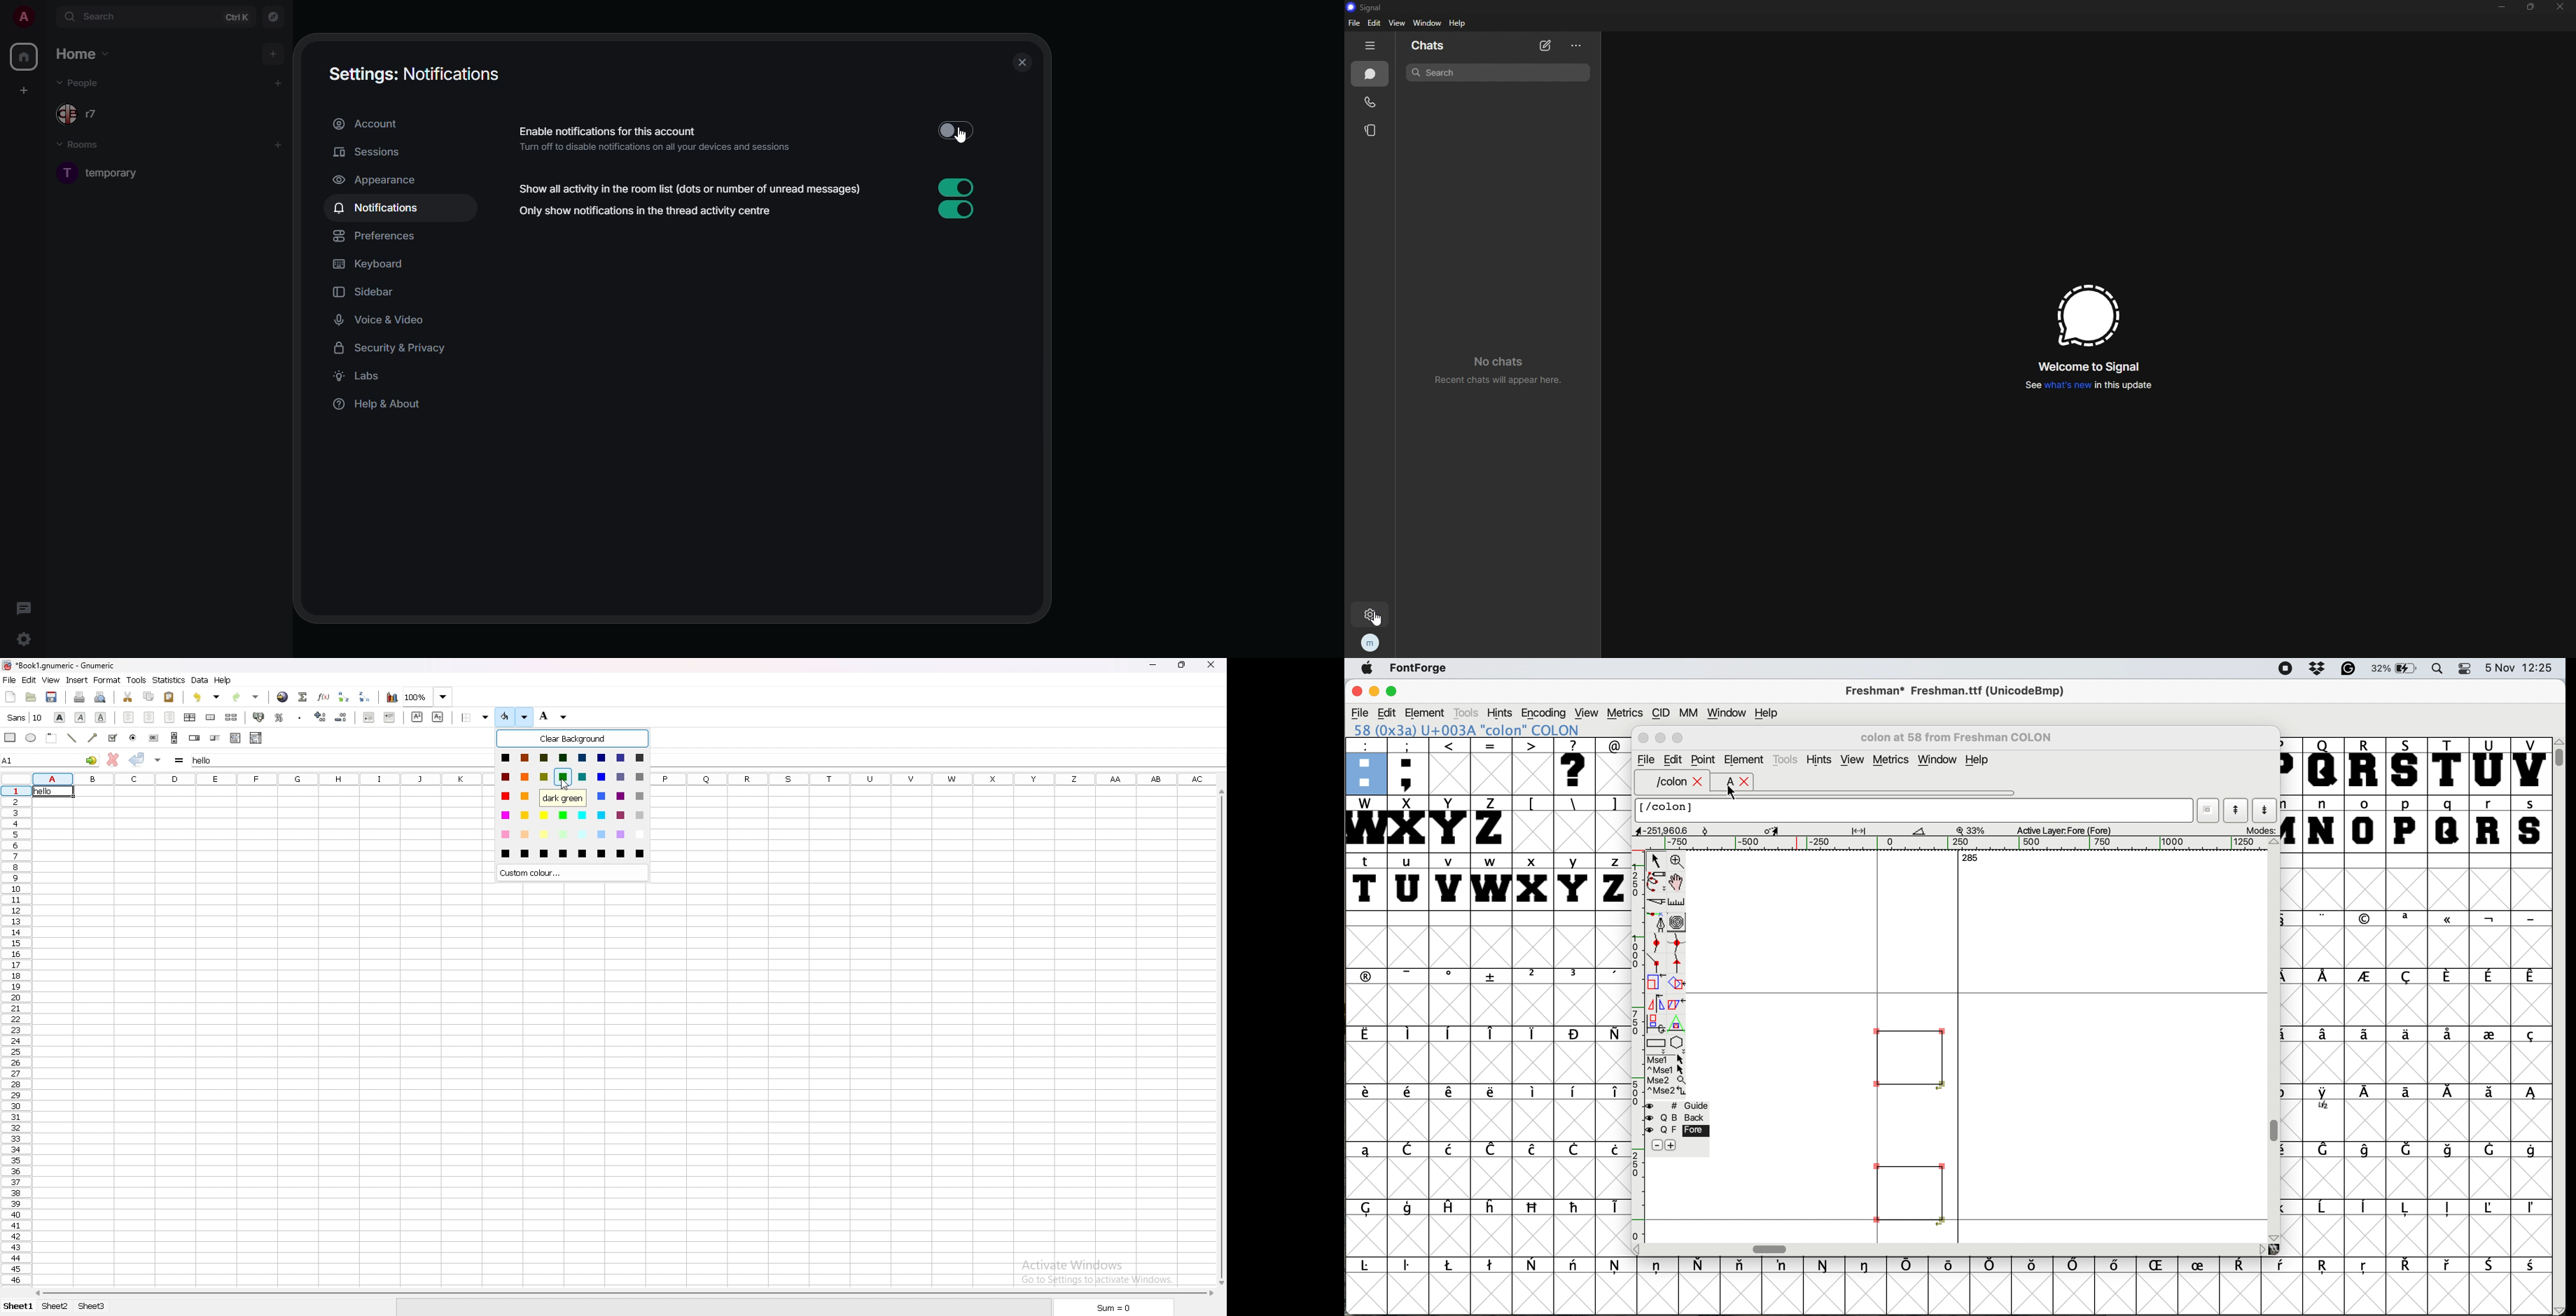  What do you see at coordinates (262, 778) in the screenshot?
I see `columns` at bounding box center [262, 778].